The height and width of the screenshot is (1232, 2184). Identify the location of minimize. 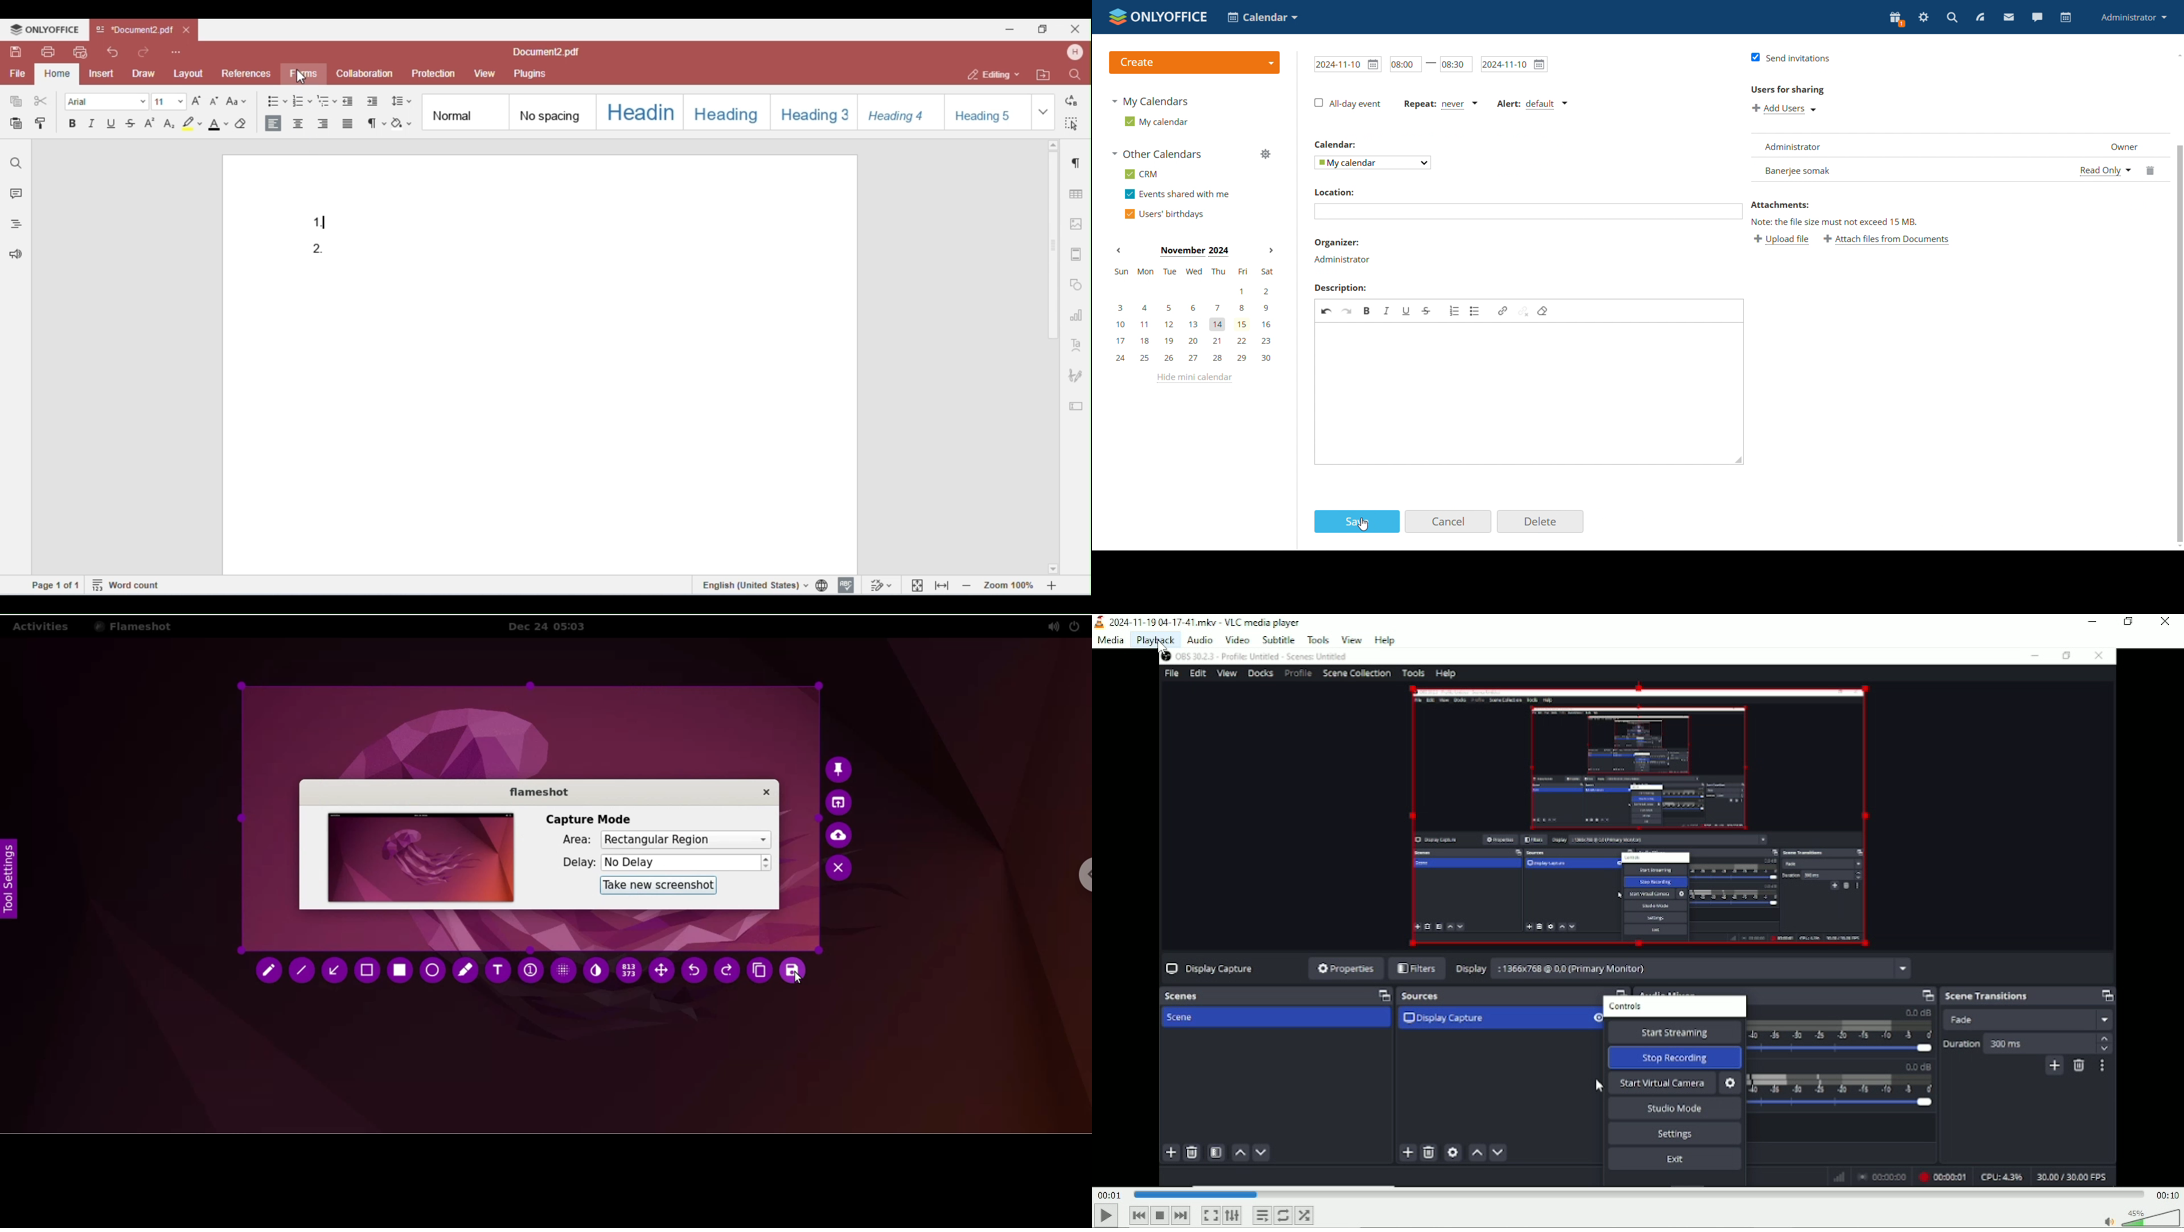
(2093, 623).